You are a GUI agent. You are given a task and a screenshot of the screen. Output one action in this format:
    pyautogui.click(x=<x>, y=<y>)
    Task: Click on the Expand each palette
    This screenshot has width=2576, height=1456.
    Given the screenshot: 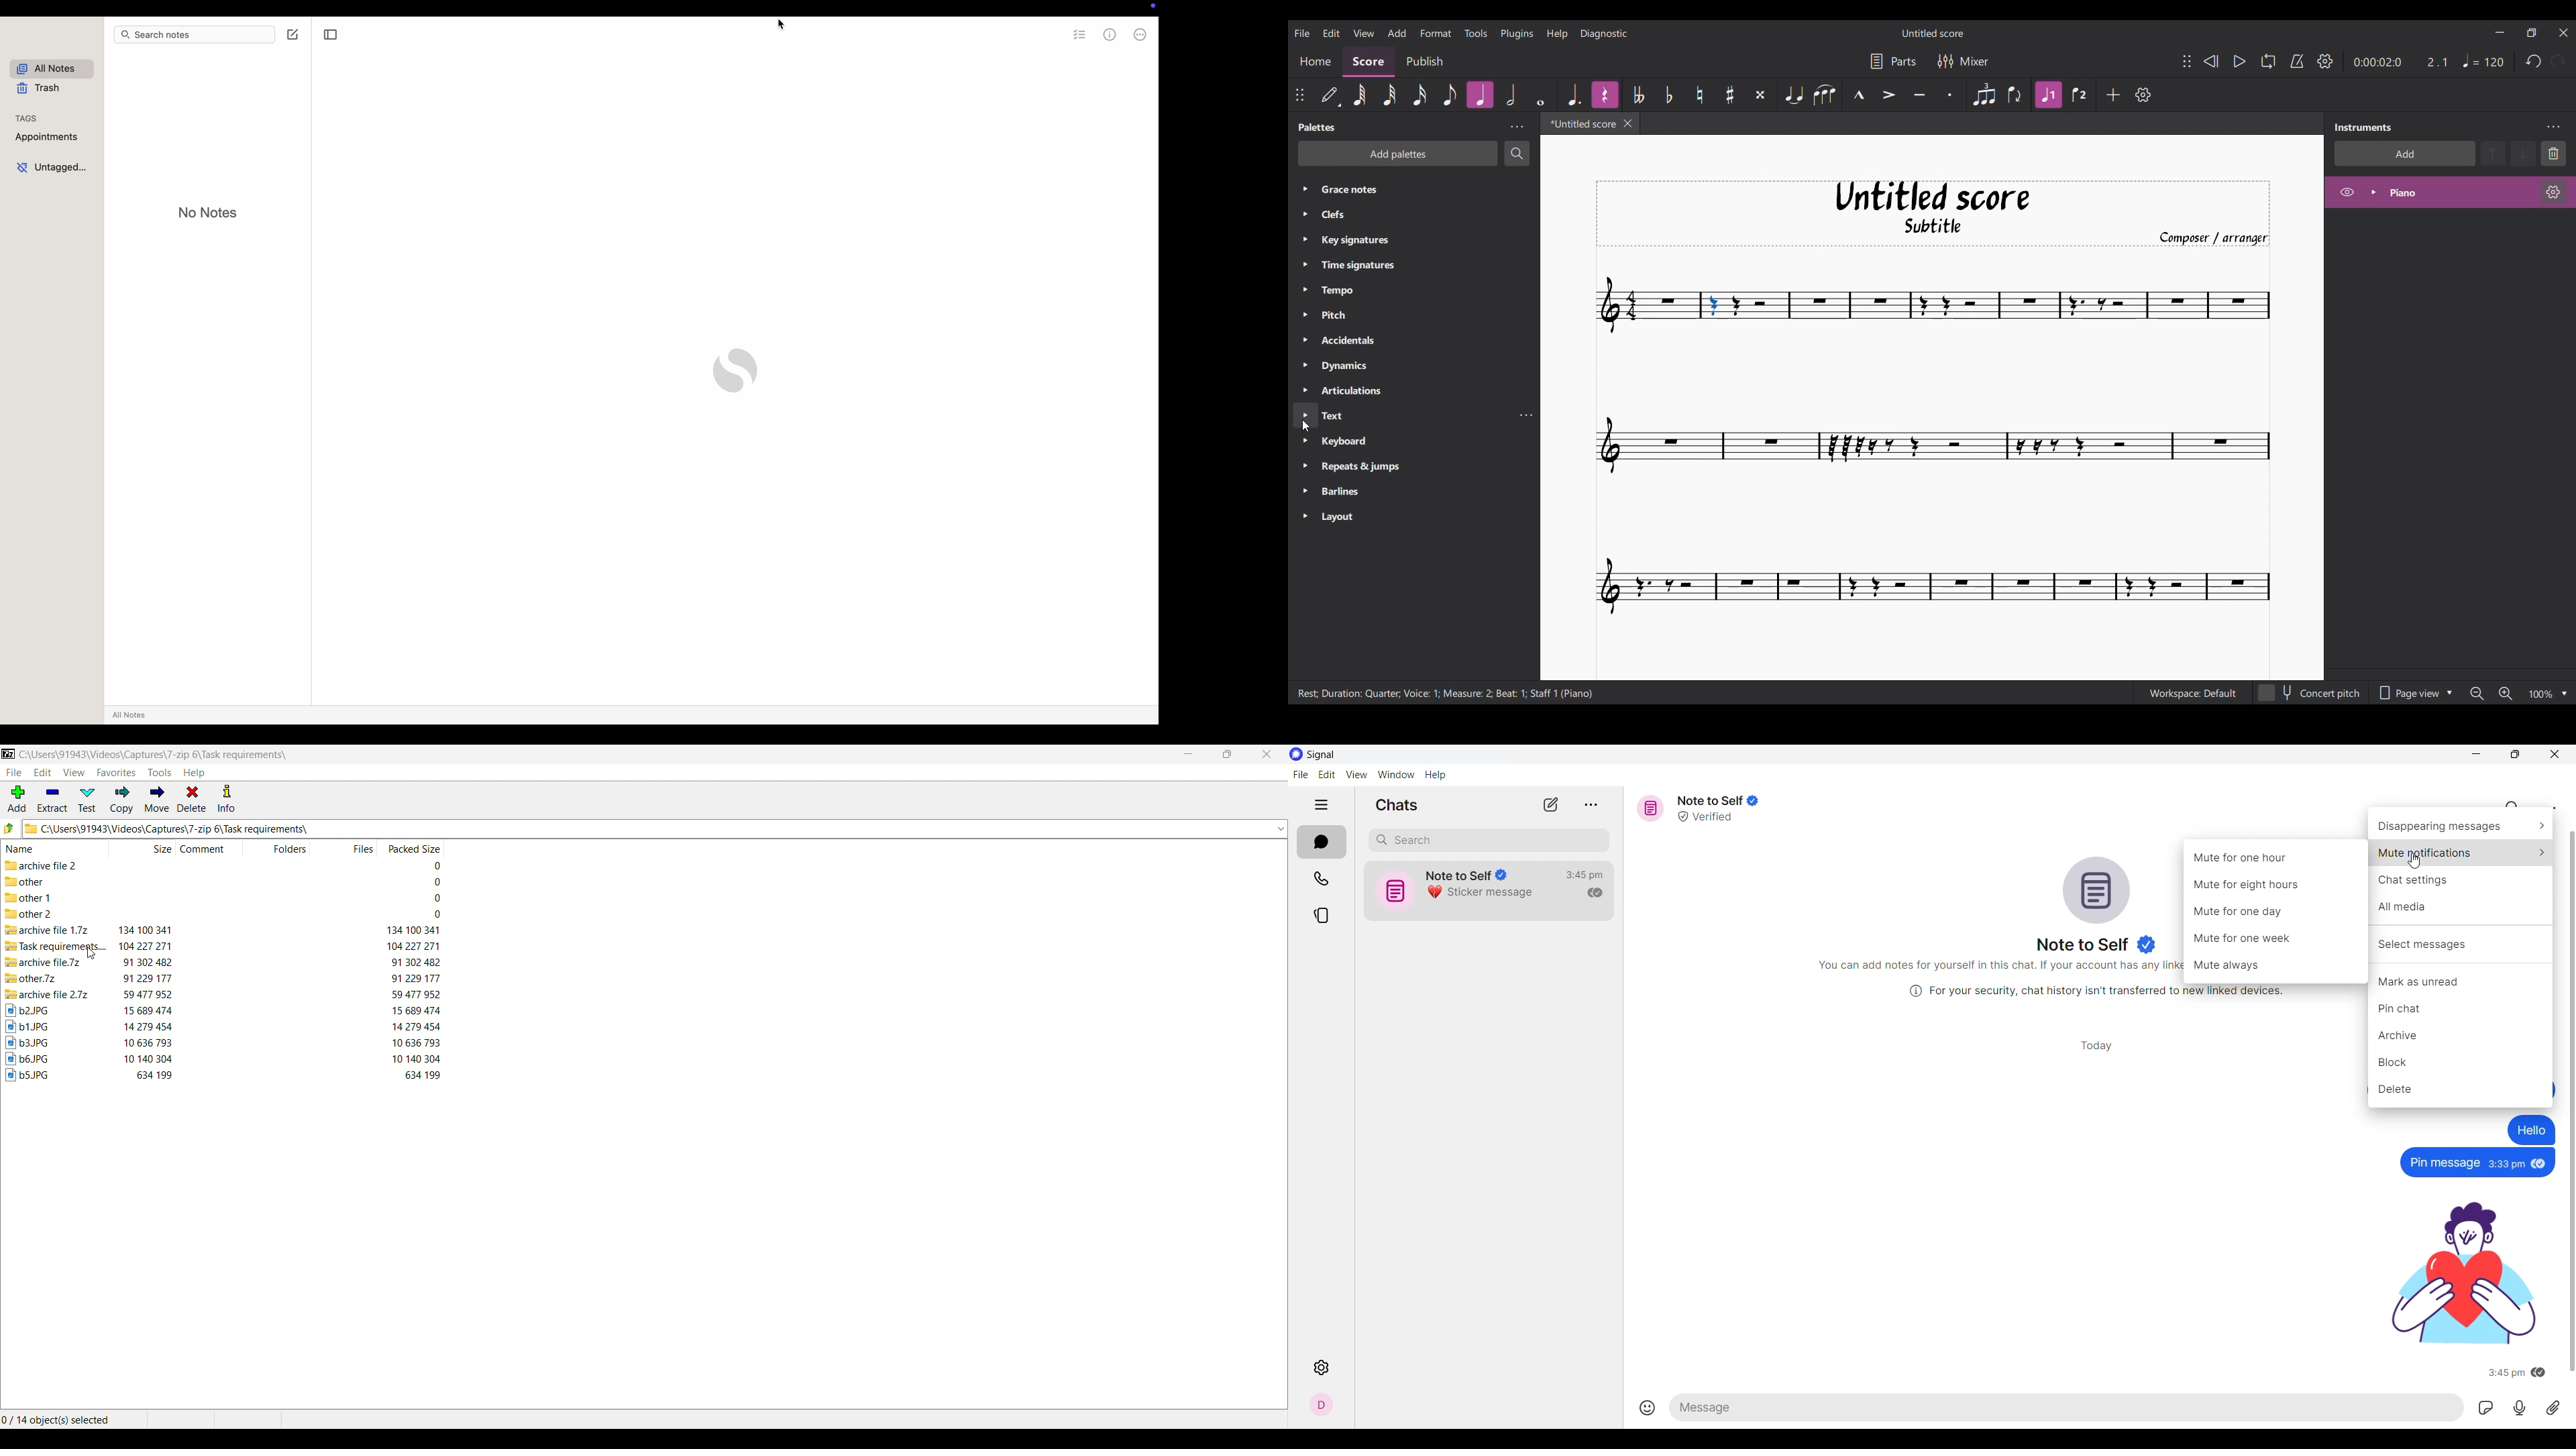 What is the action you would take?
    pyautogui.click(x=1305, y=352)
    